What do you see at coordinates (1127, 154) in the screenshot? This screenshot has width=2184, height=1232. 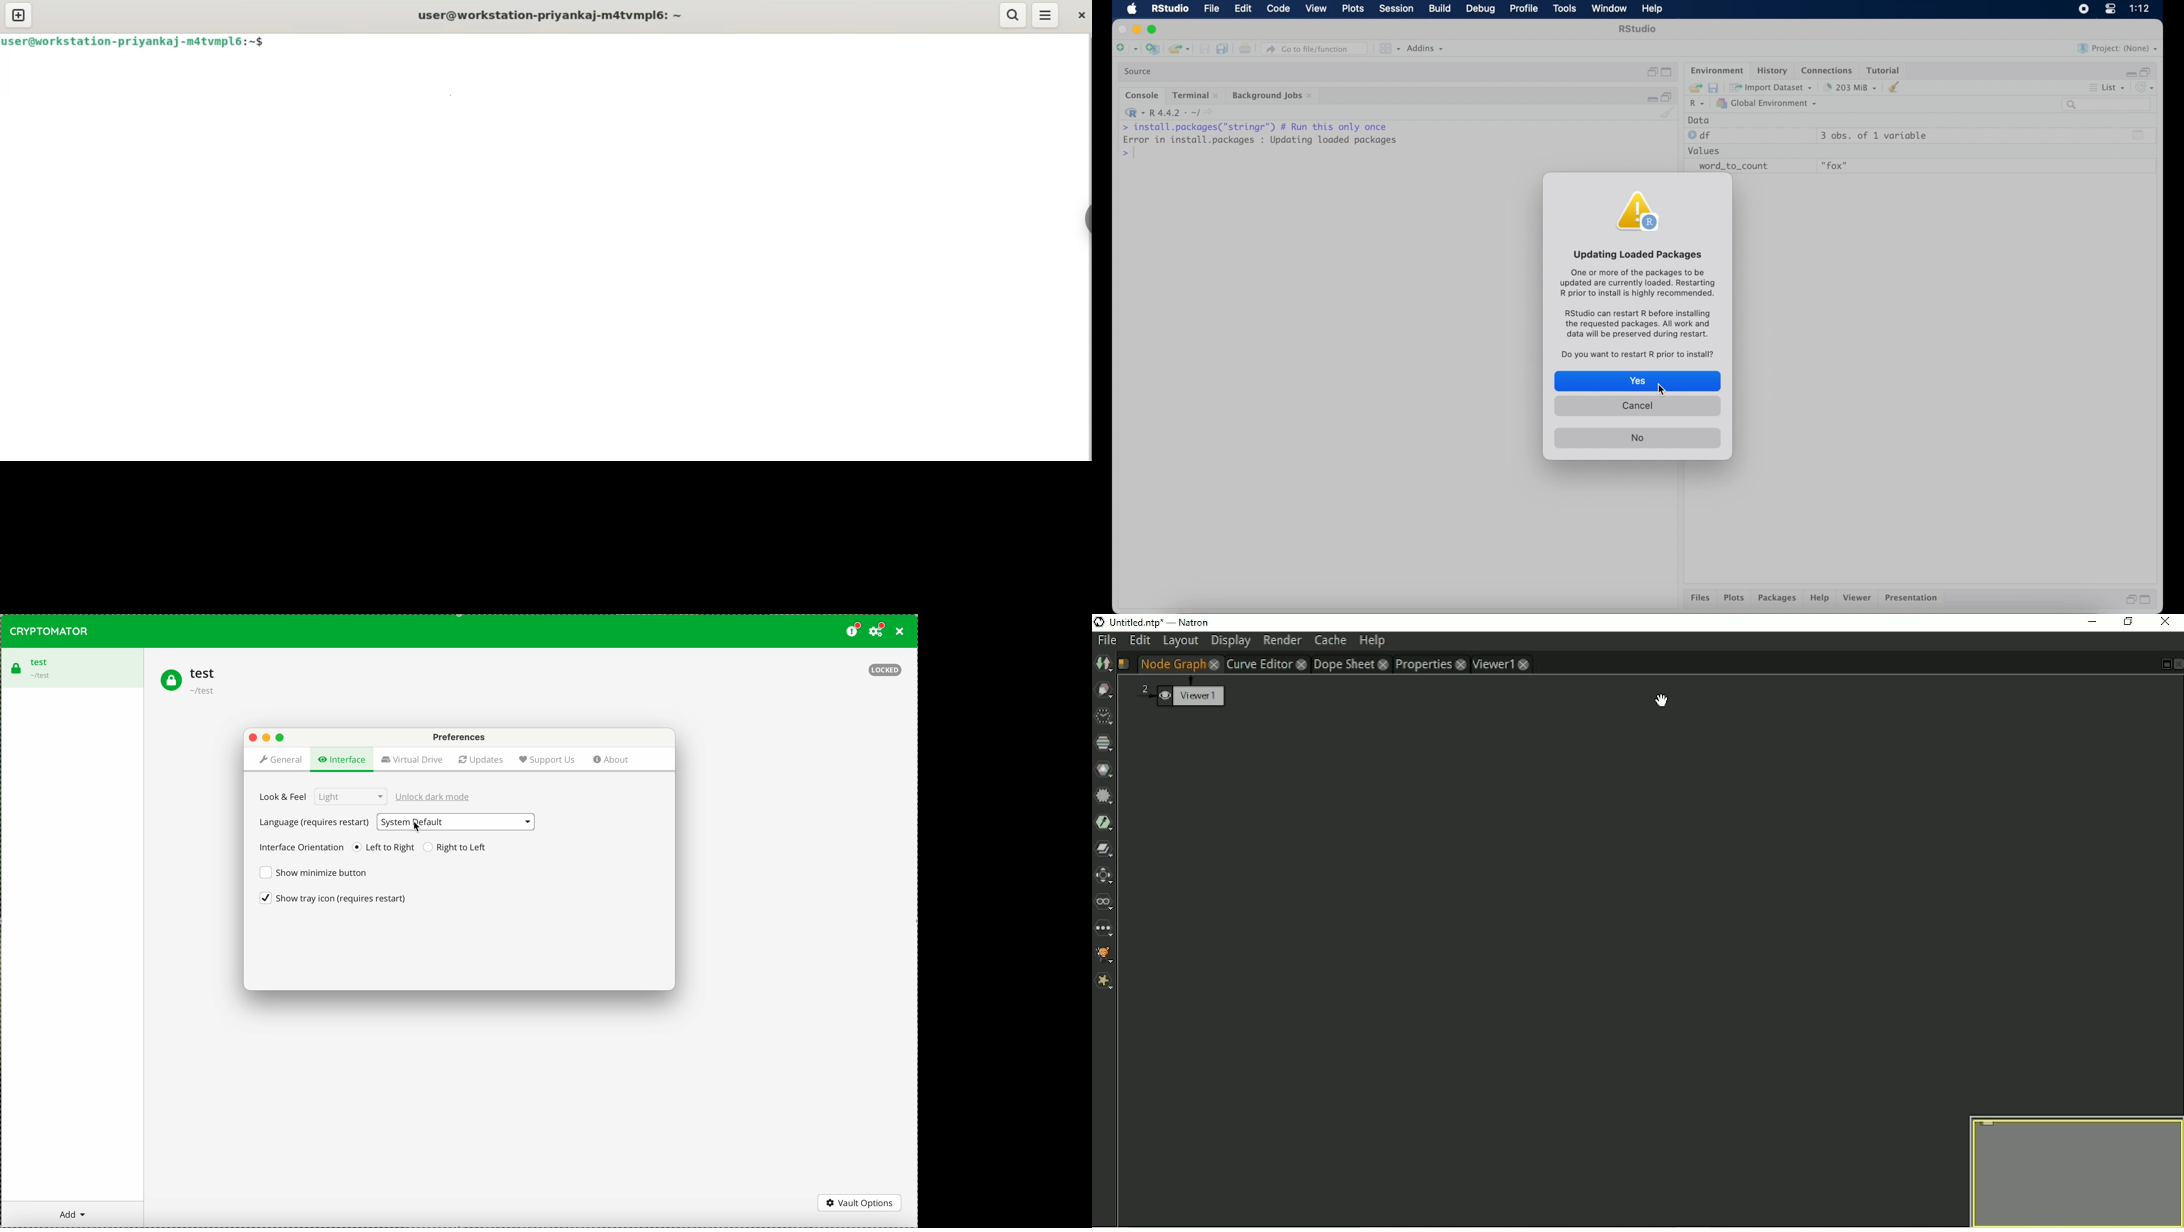 I see `command prompt` at bounding box center [1127, 154].